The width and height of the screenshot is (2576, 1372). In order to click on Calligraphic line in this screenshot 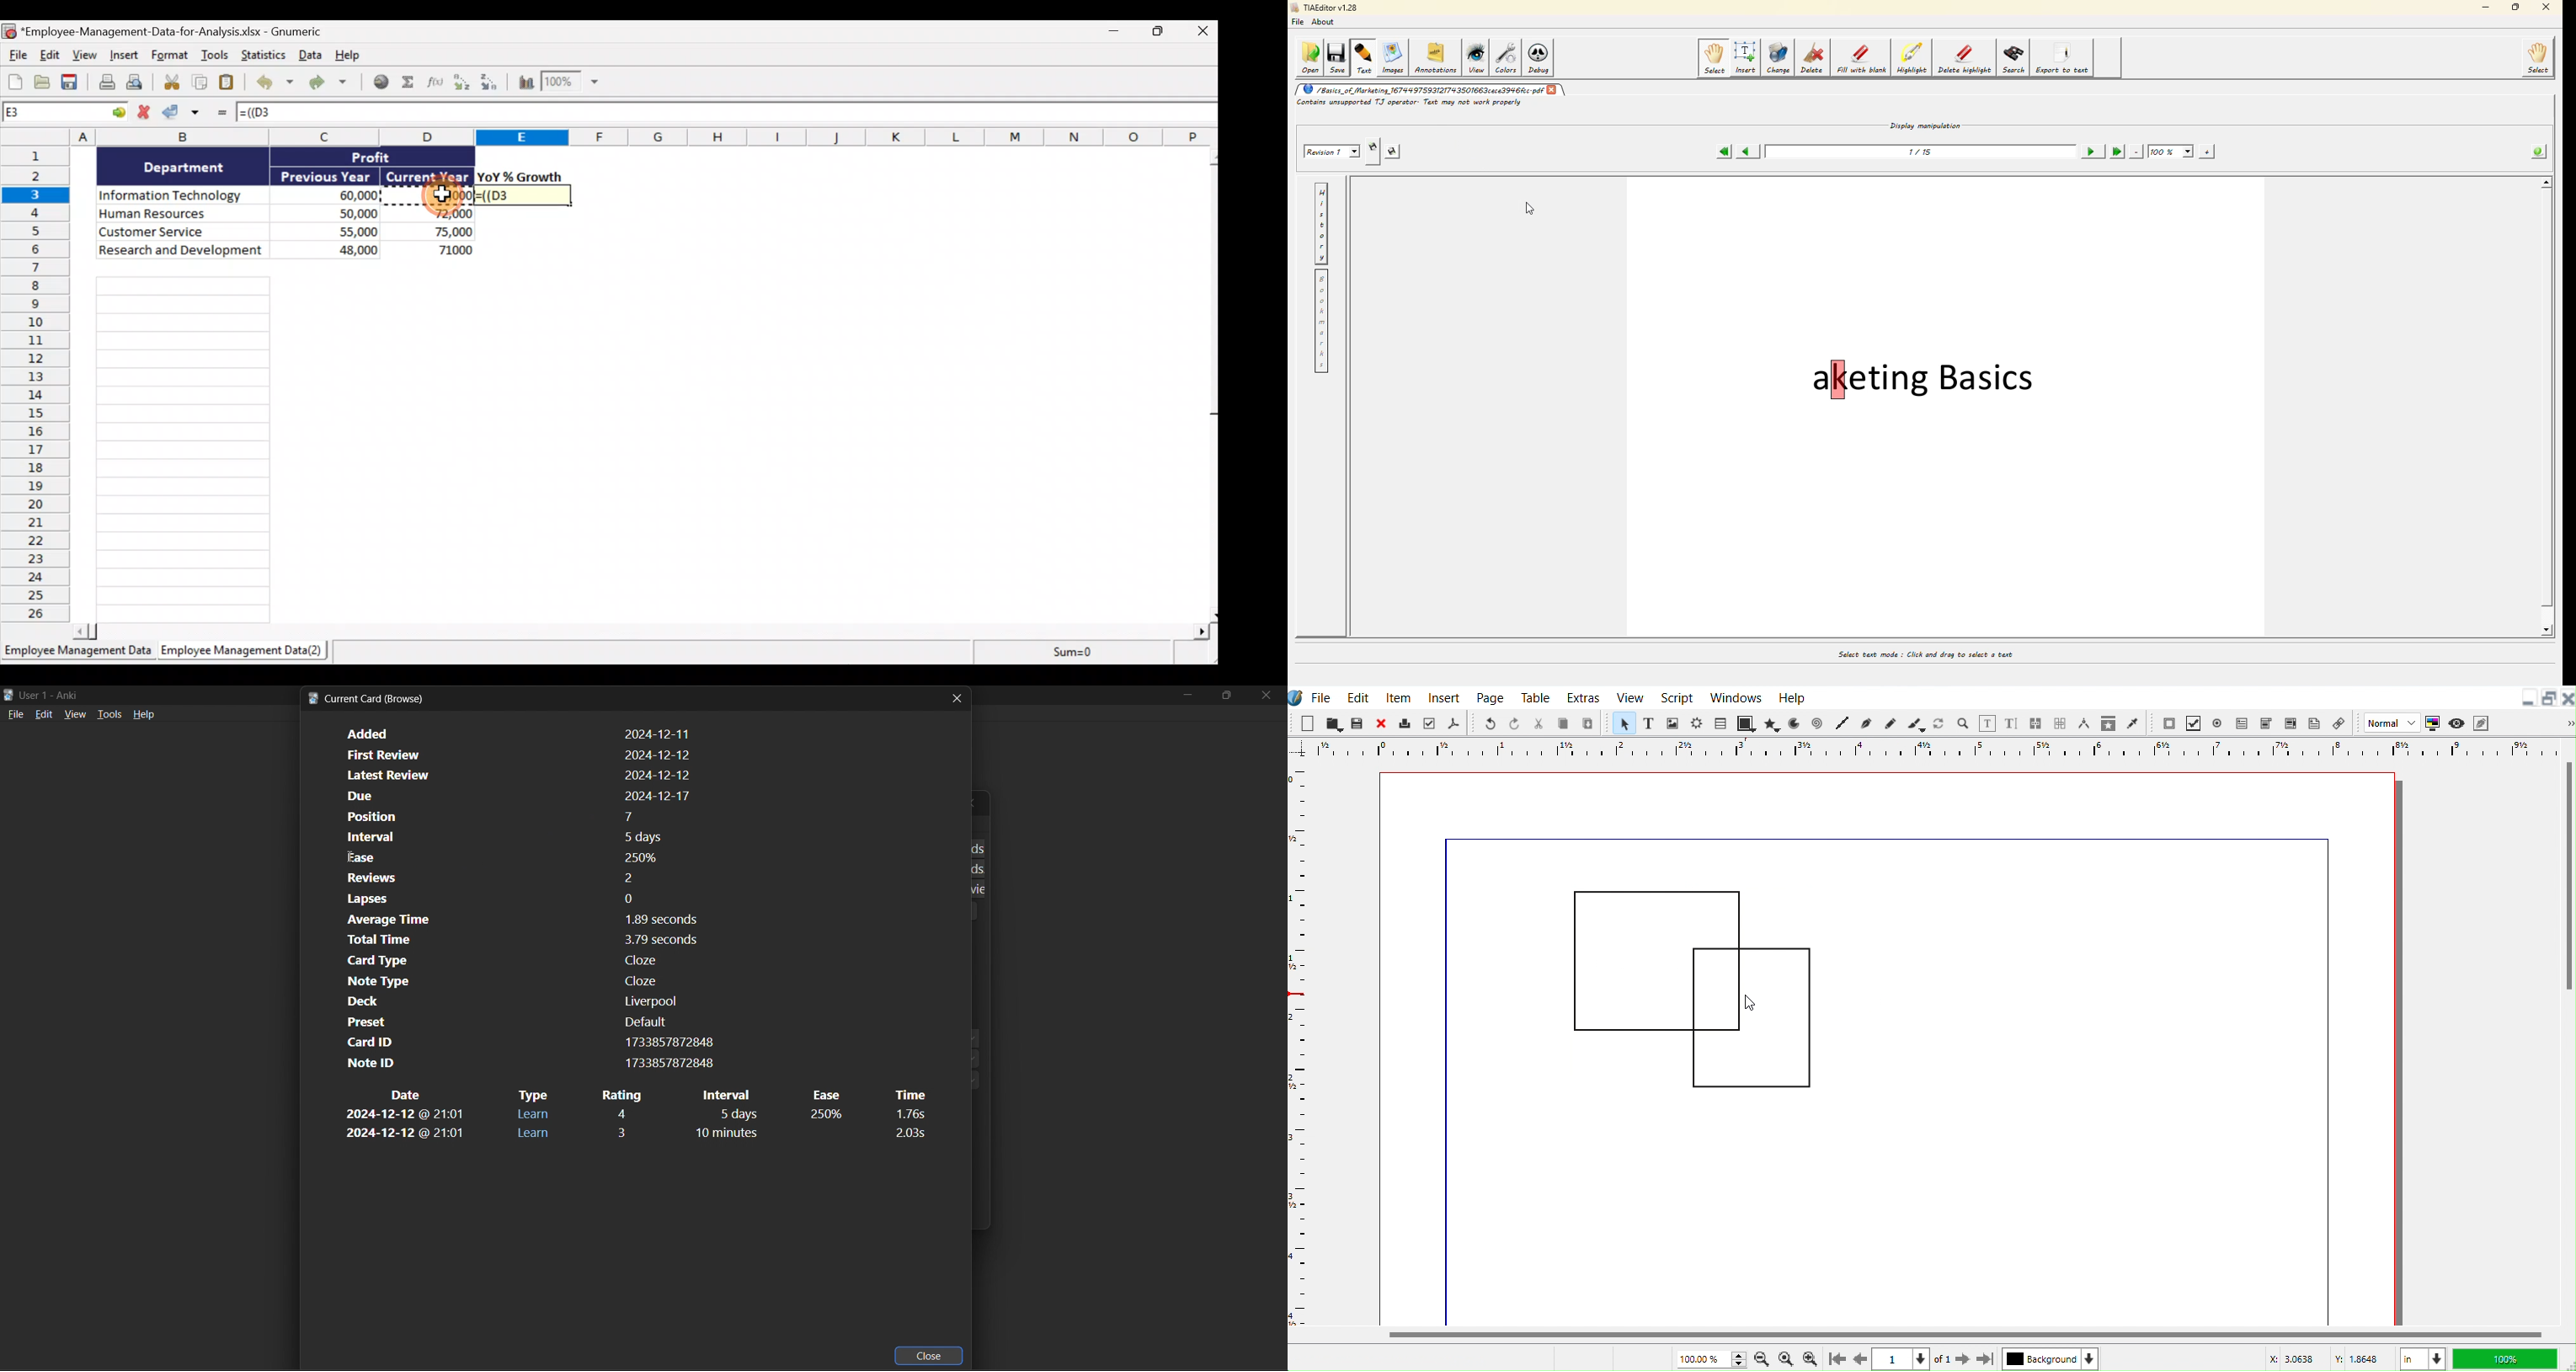, I will do `click(1916, 723)`.